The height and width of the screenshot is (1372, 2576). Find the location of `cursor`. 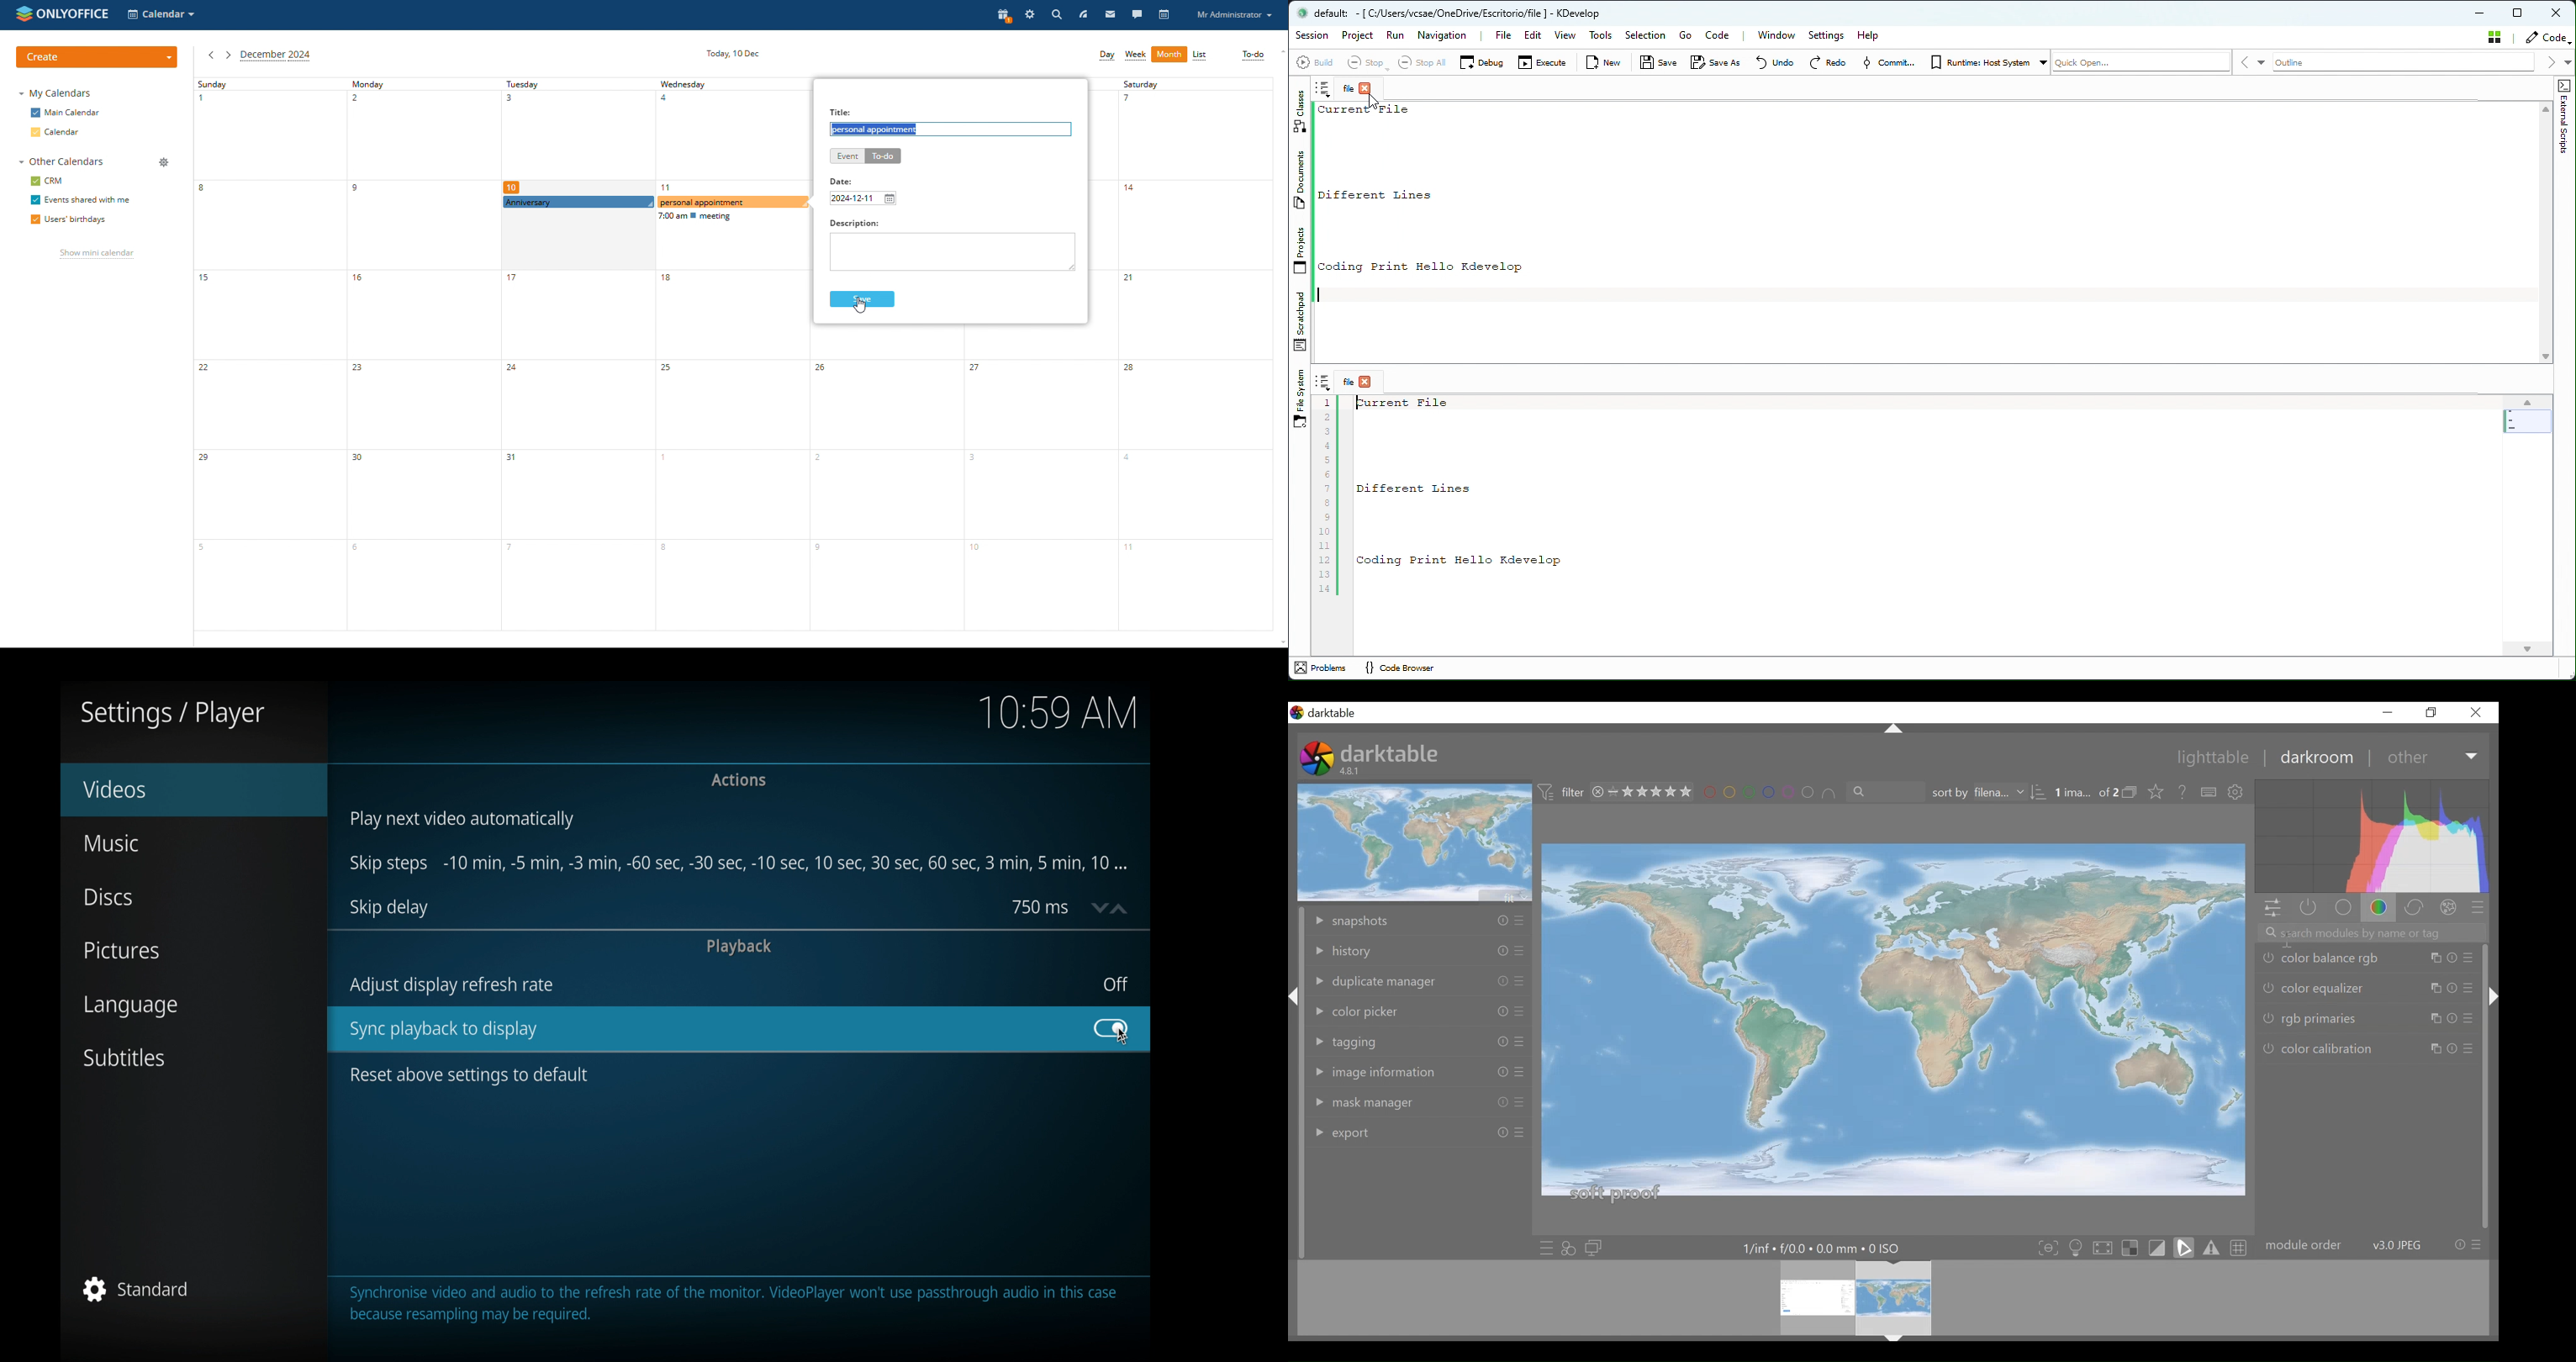

cursor is located at coordinates (1370, 103).